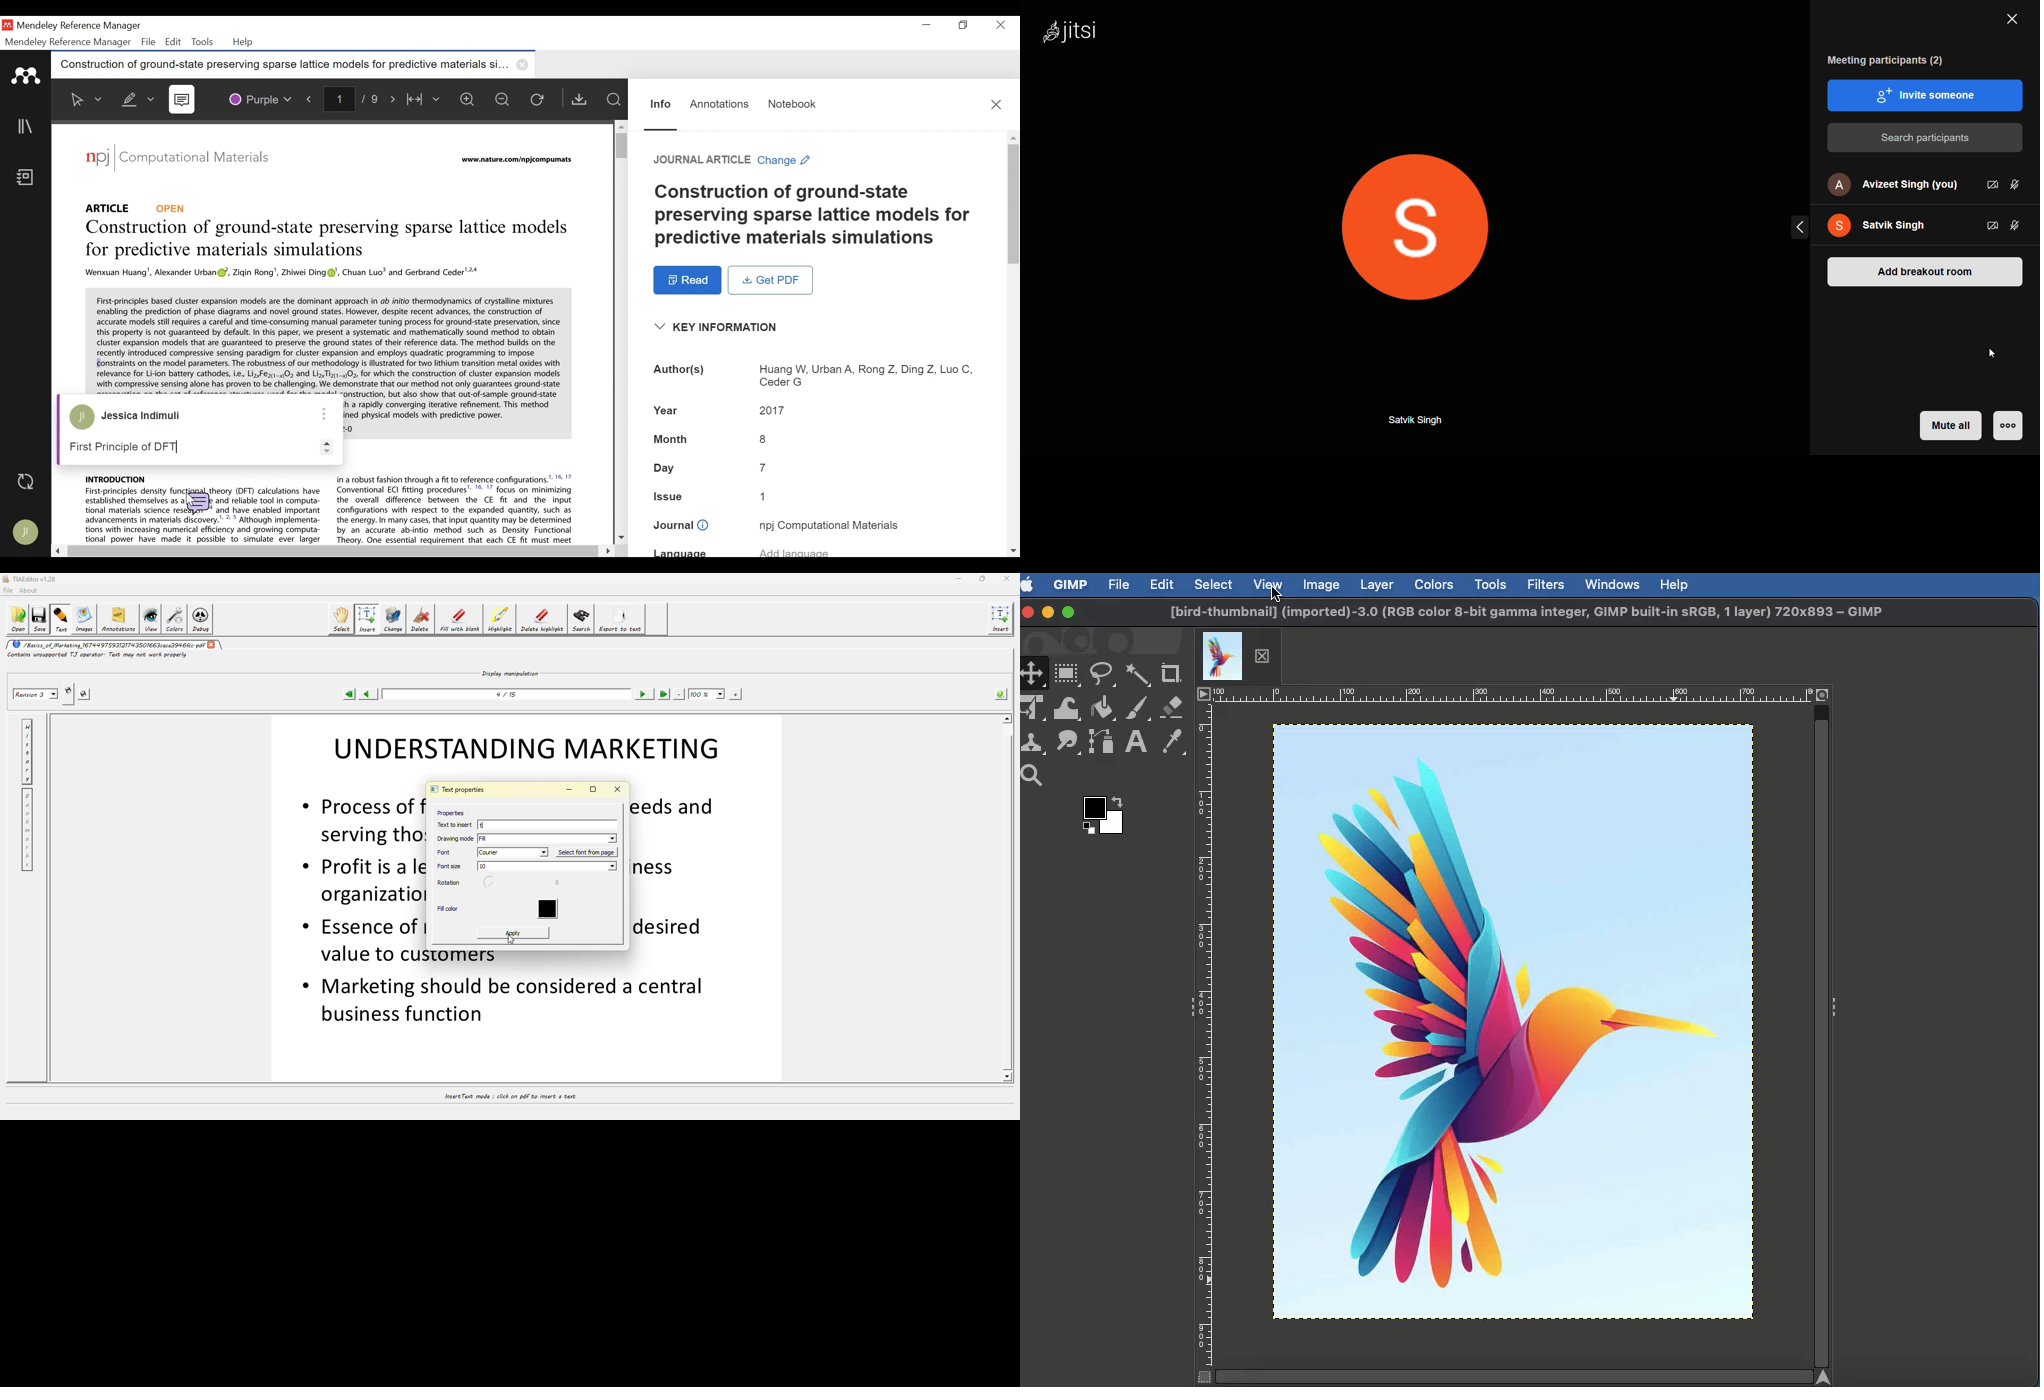  Describe the element at coordinates (1490, 585) in the screenshot. I see `Tools` at that location.